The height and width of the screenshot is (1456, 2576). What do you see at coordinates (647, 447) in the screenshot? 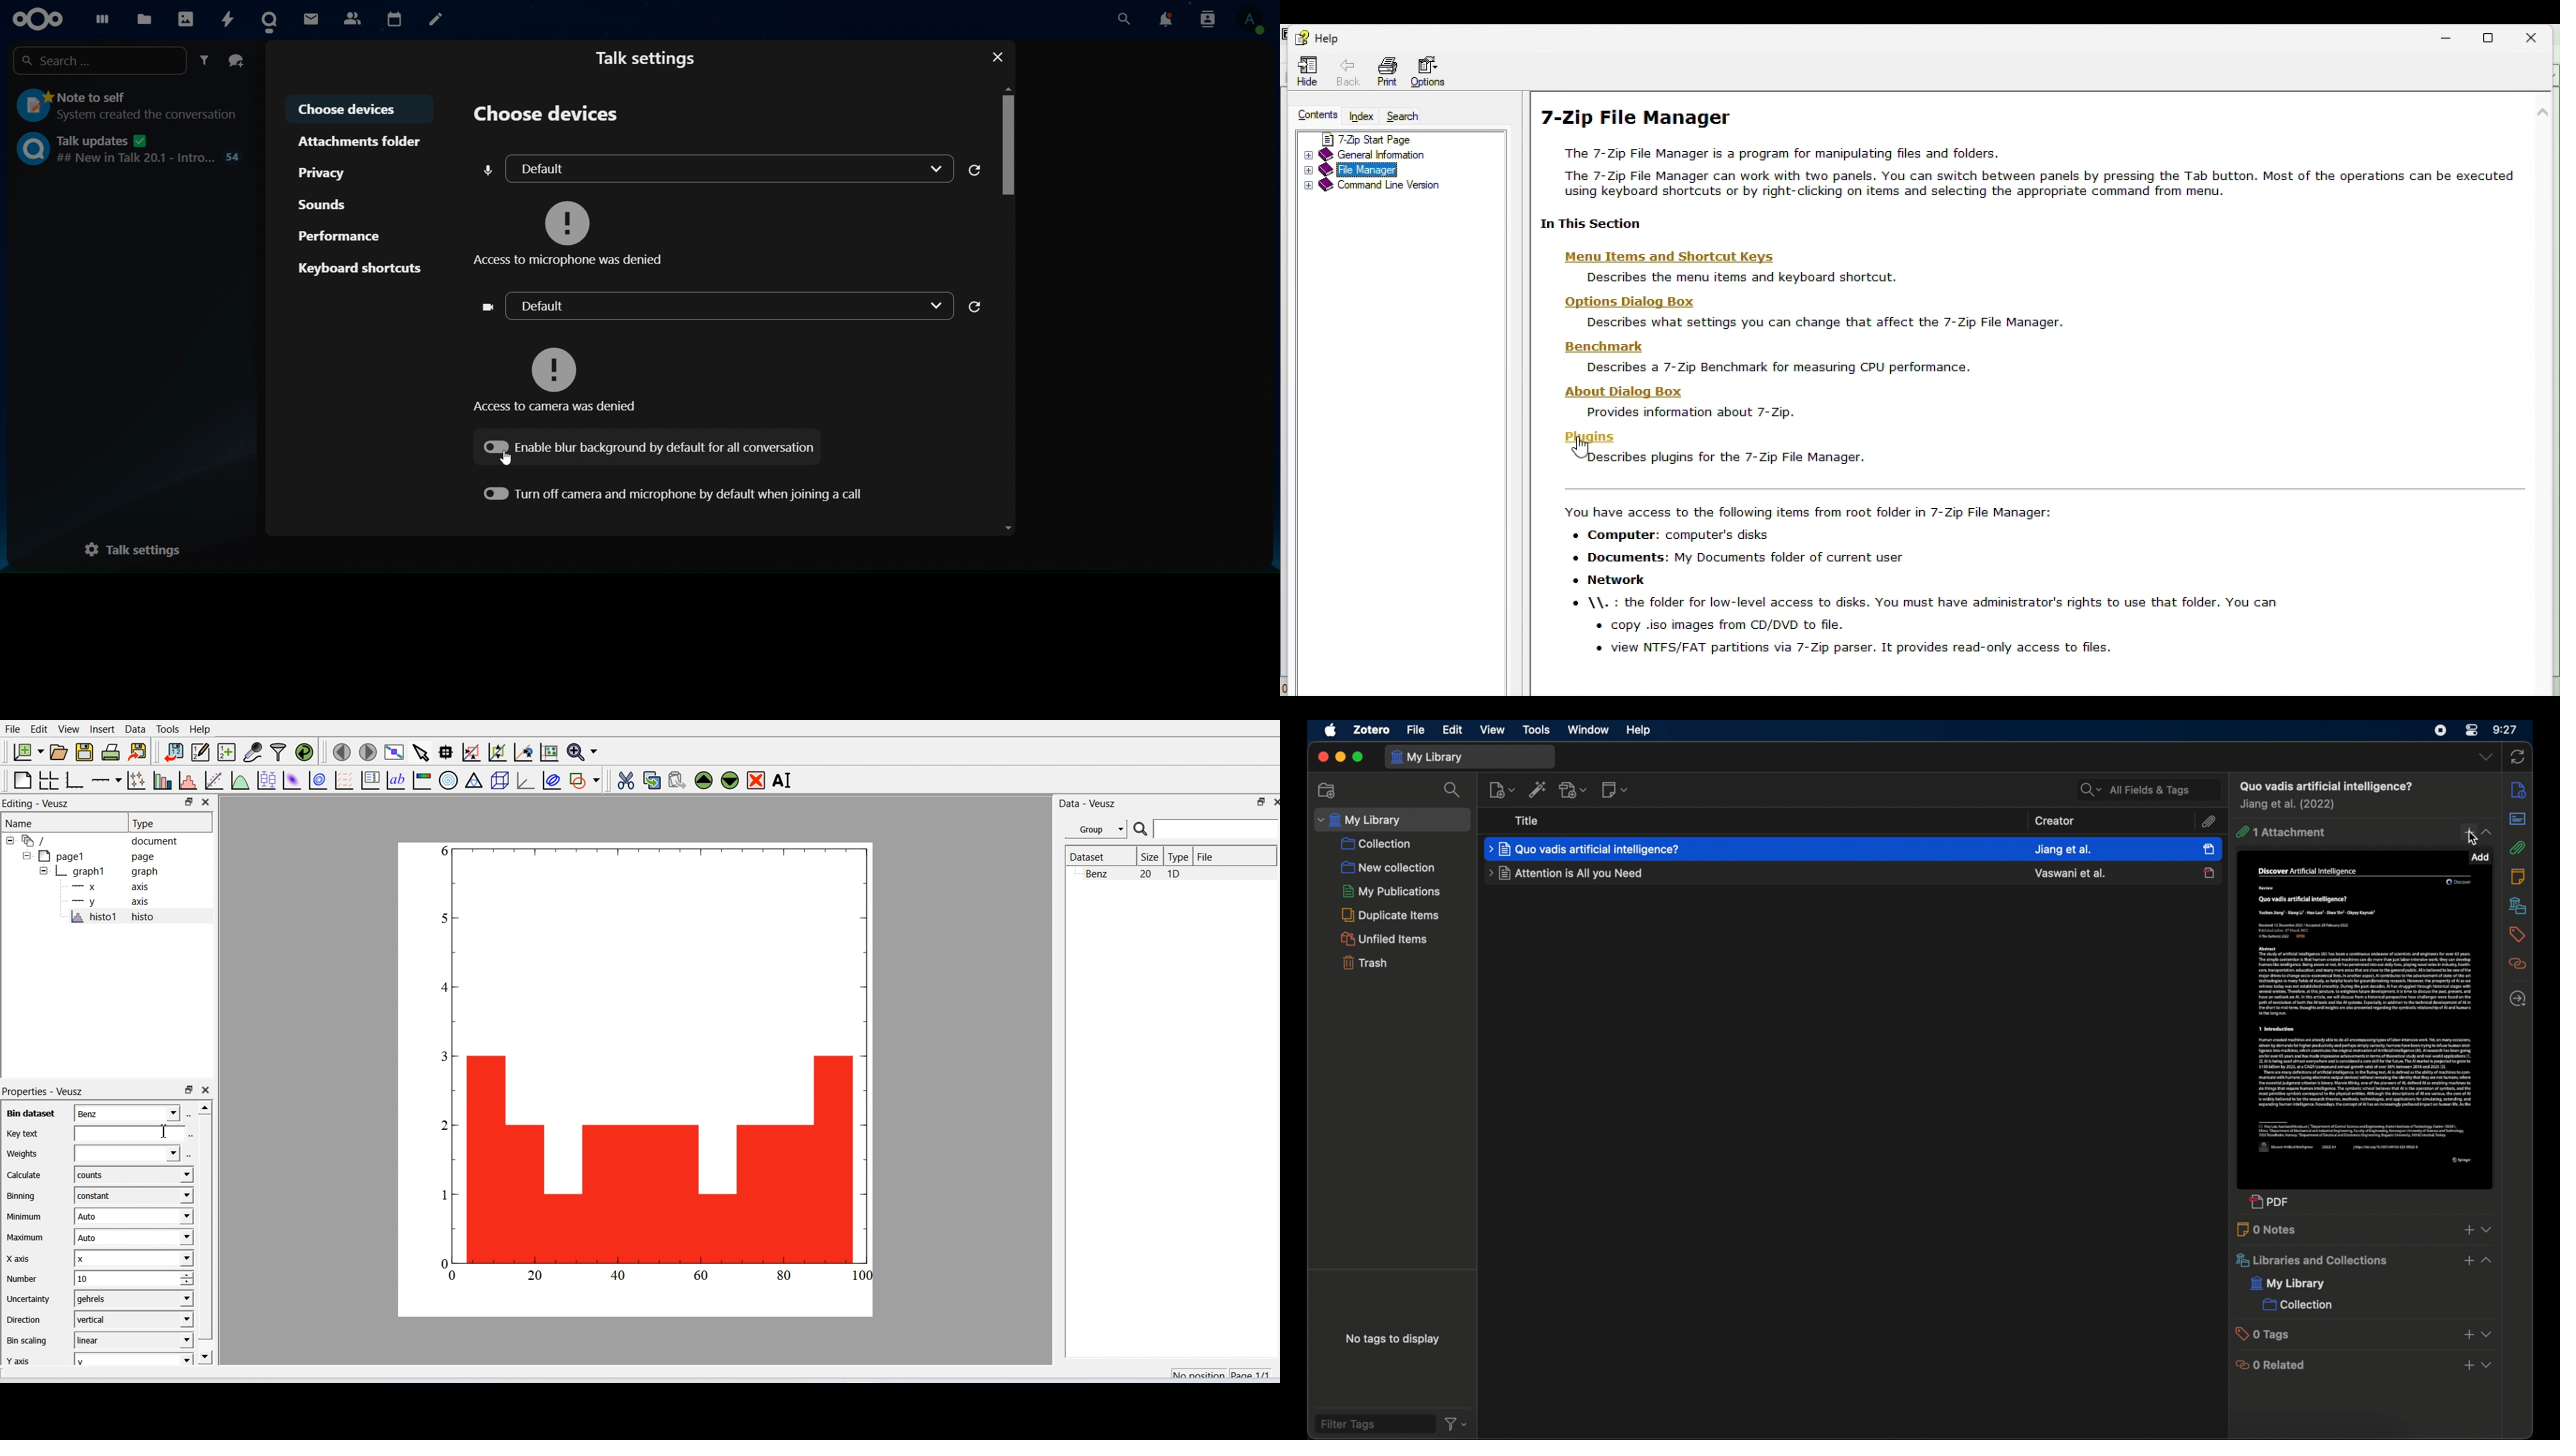
I see `enable blur background by default for all conversation` at bounding box center [647, 447].